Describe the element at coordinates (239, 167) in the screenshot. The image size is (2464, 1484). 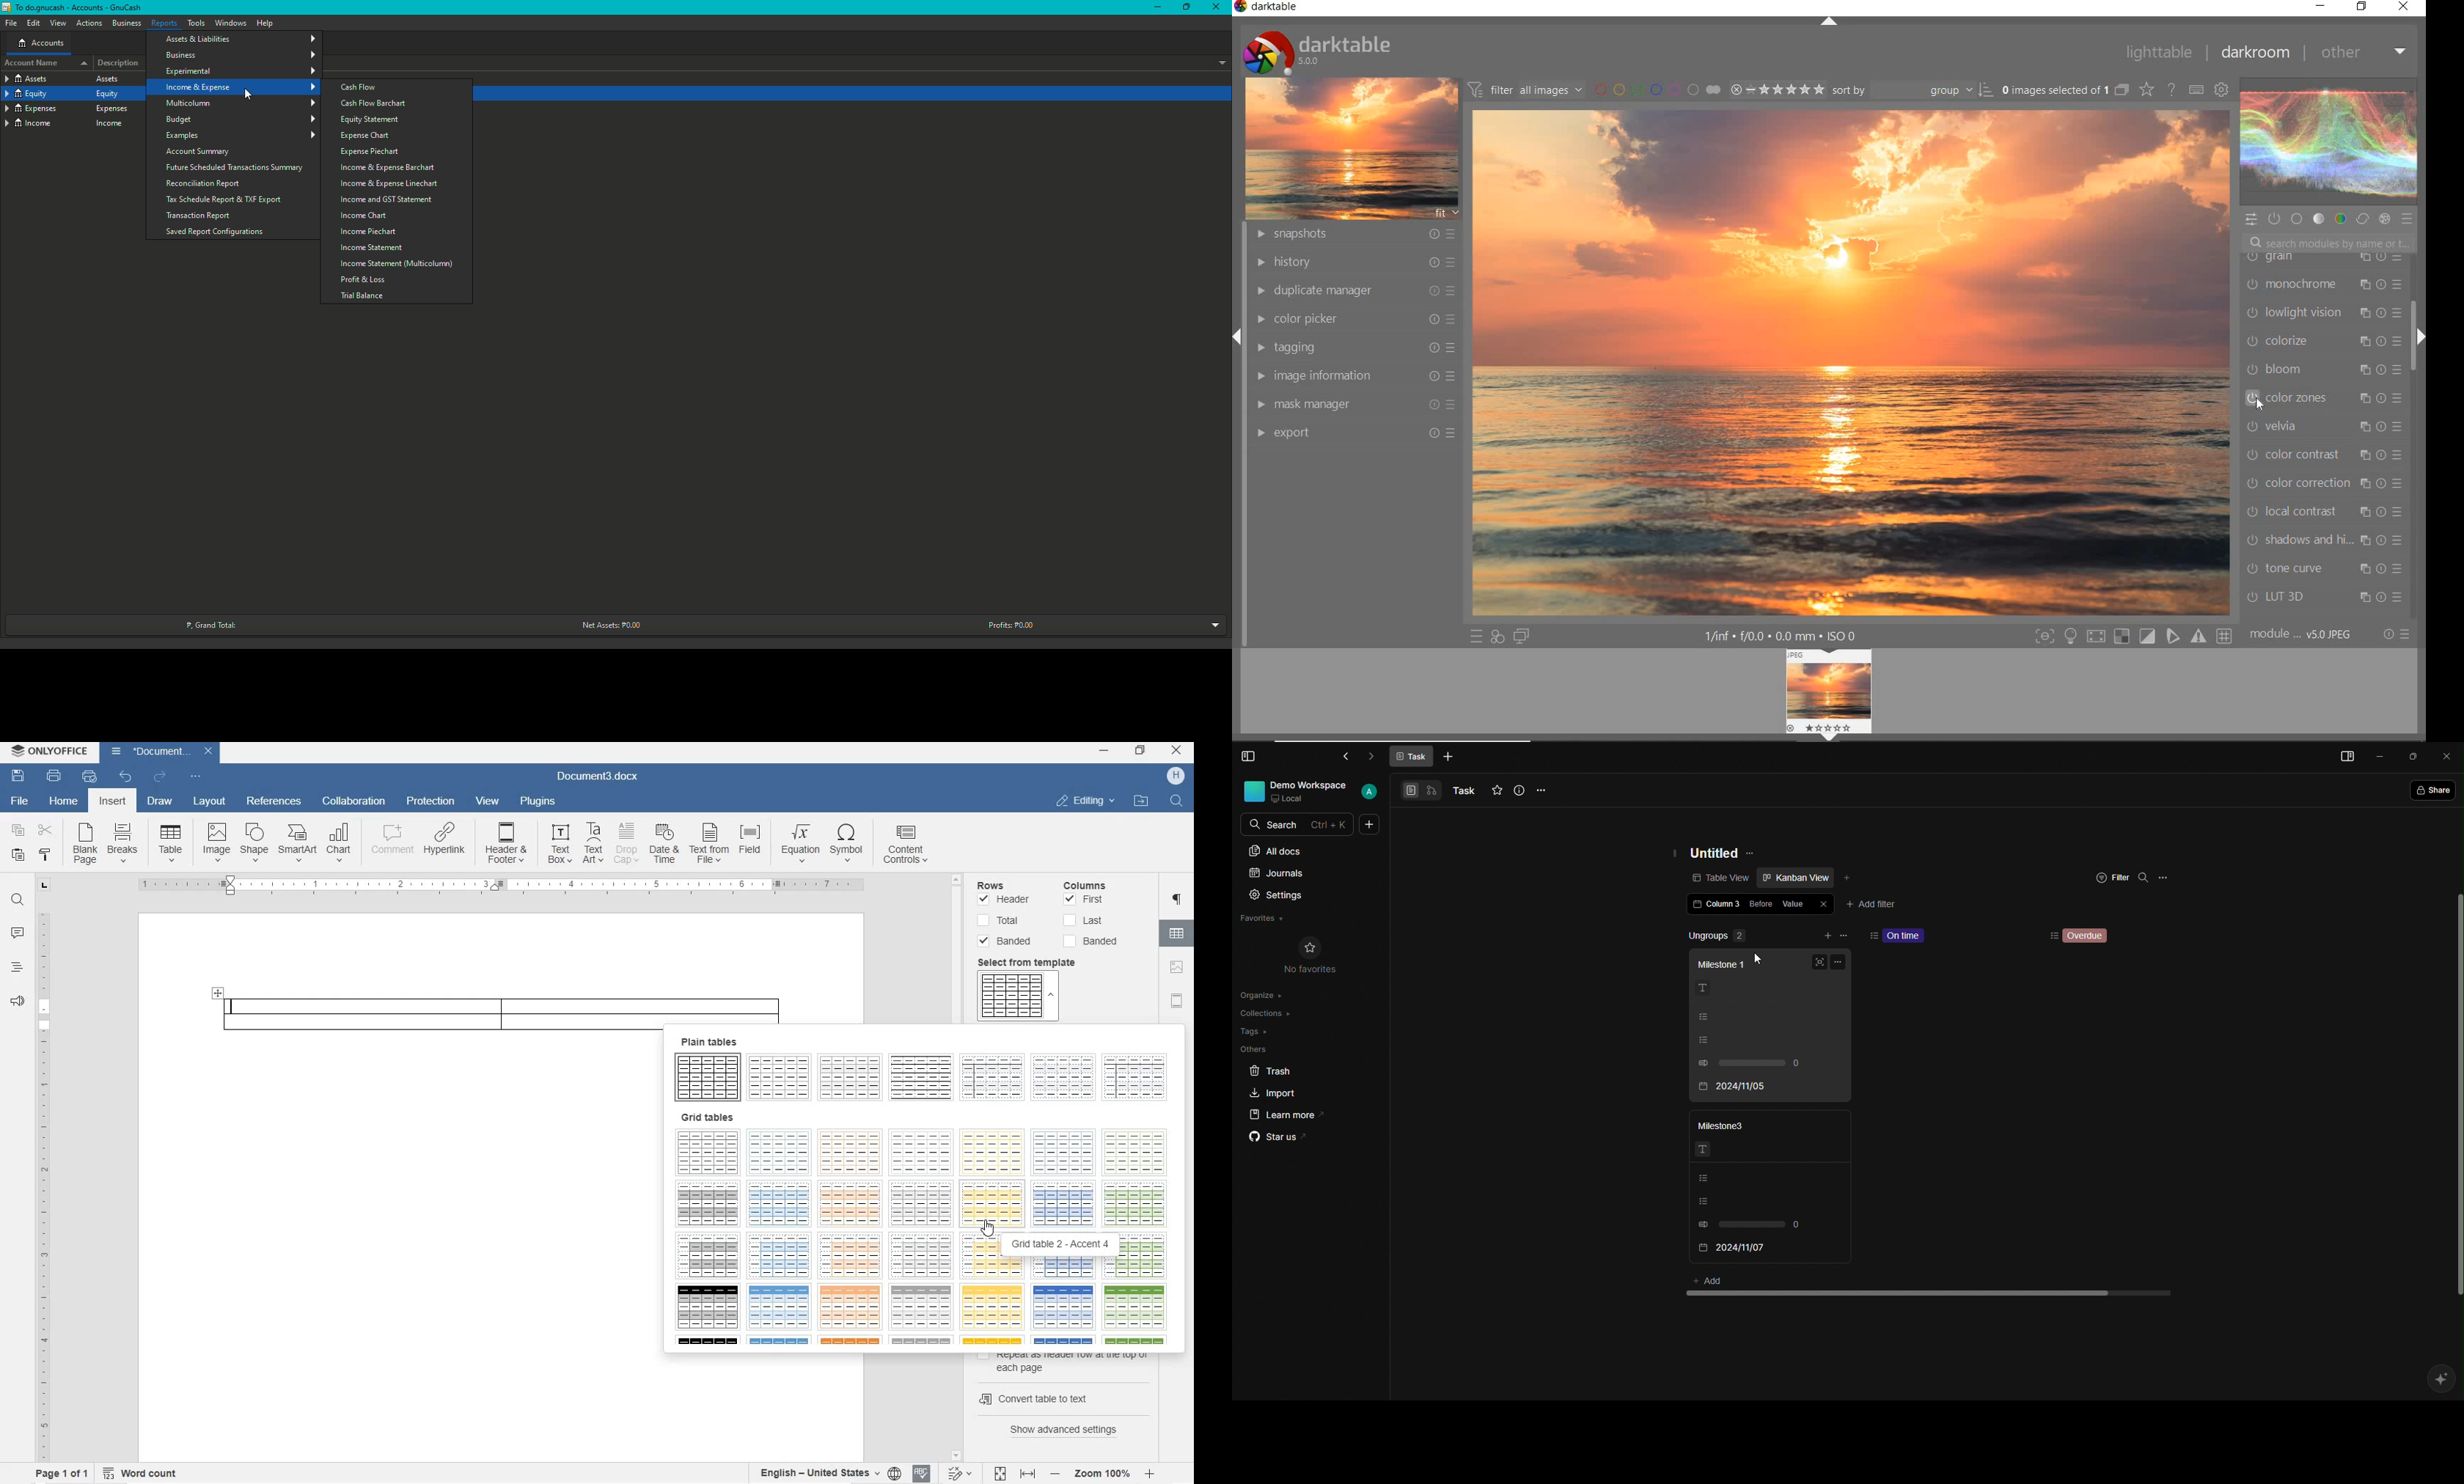
I see `Future Scheduled Transactions Summary` at that location.